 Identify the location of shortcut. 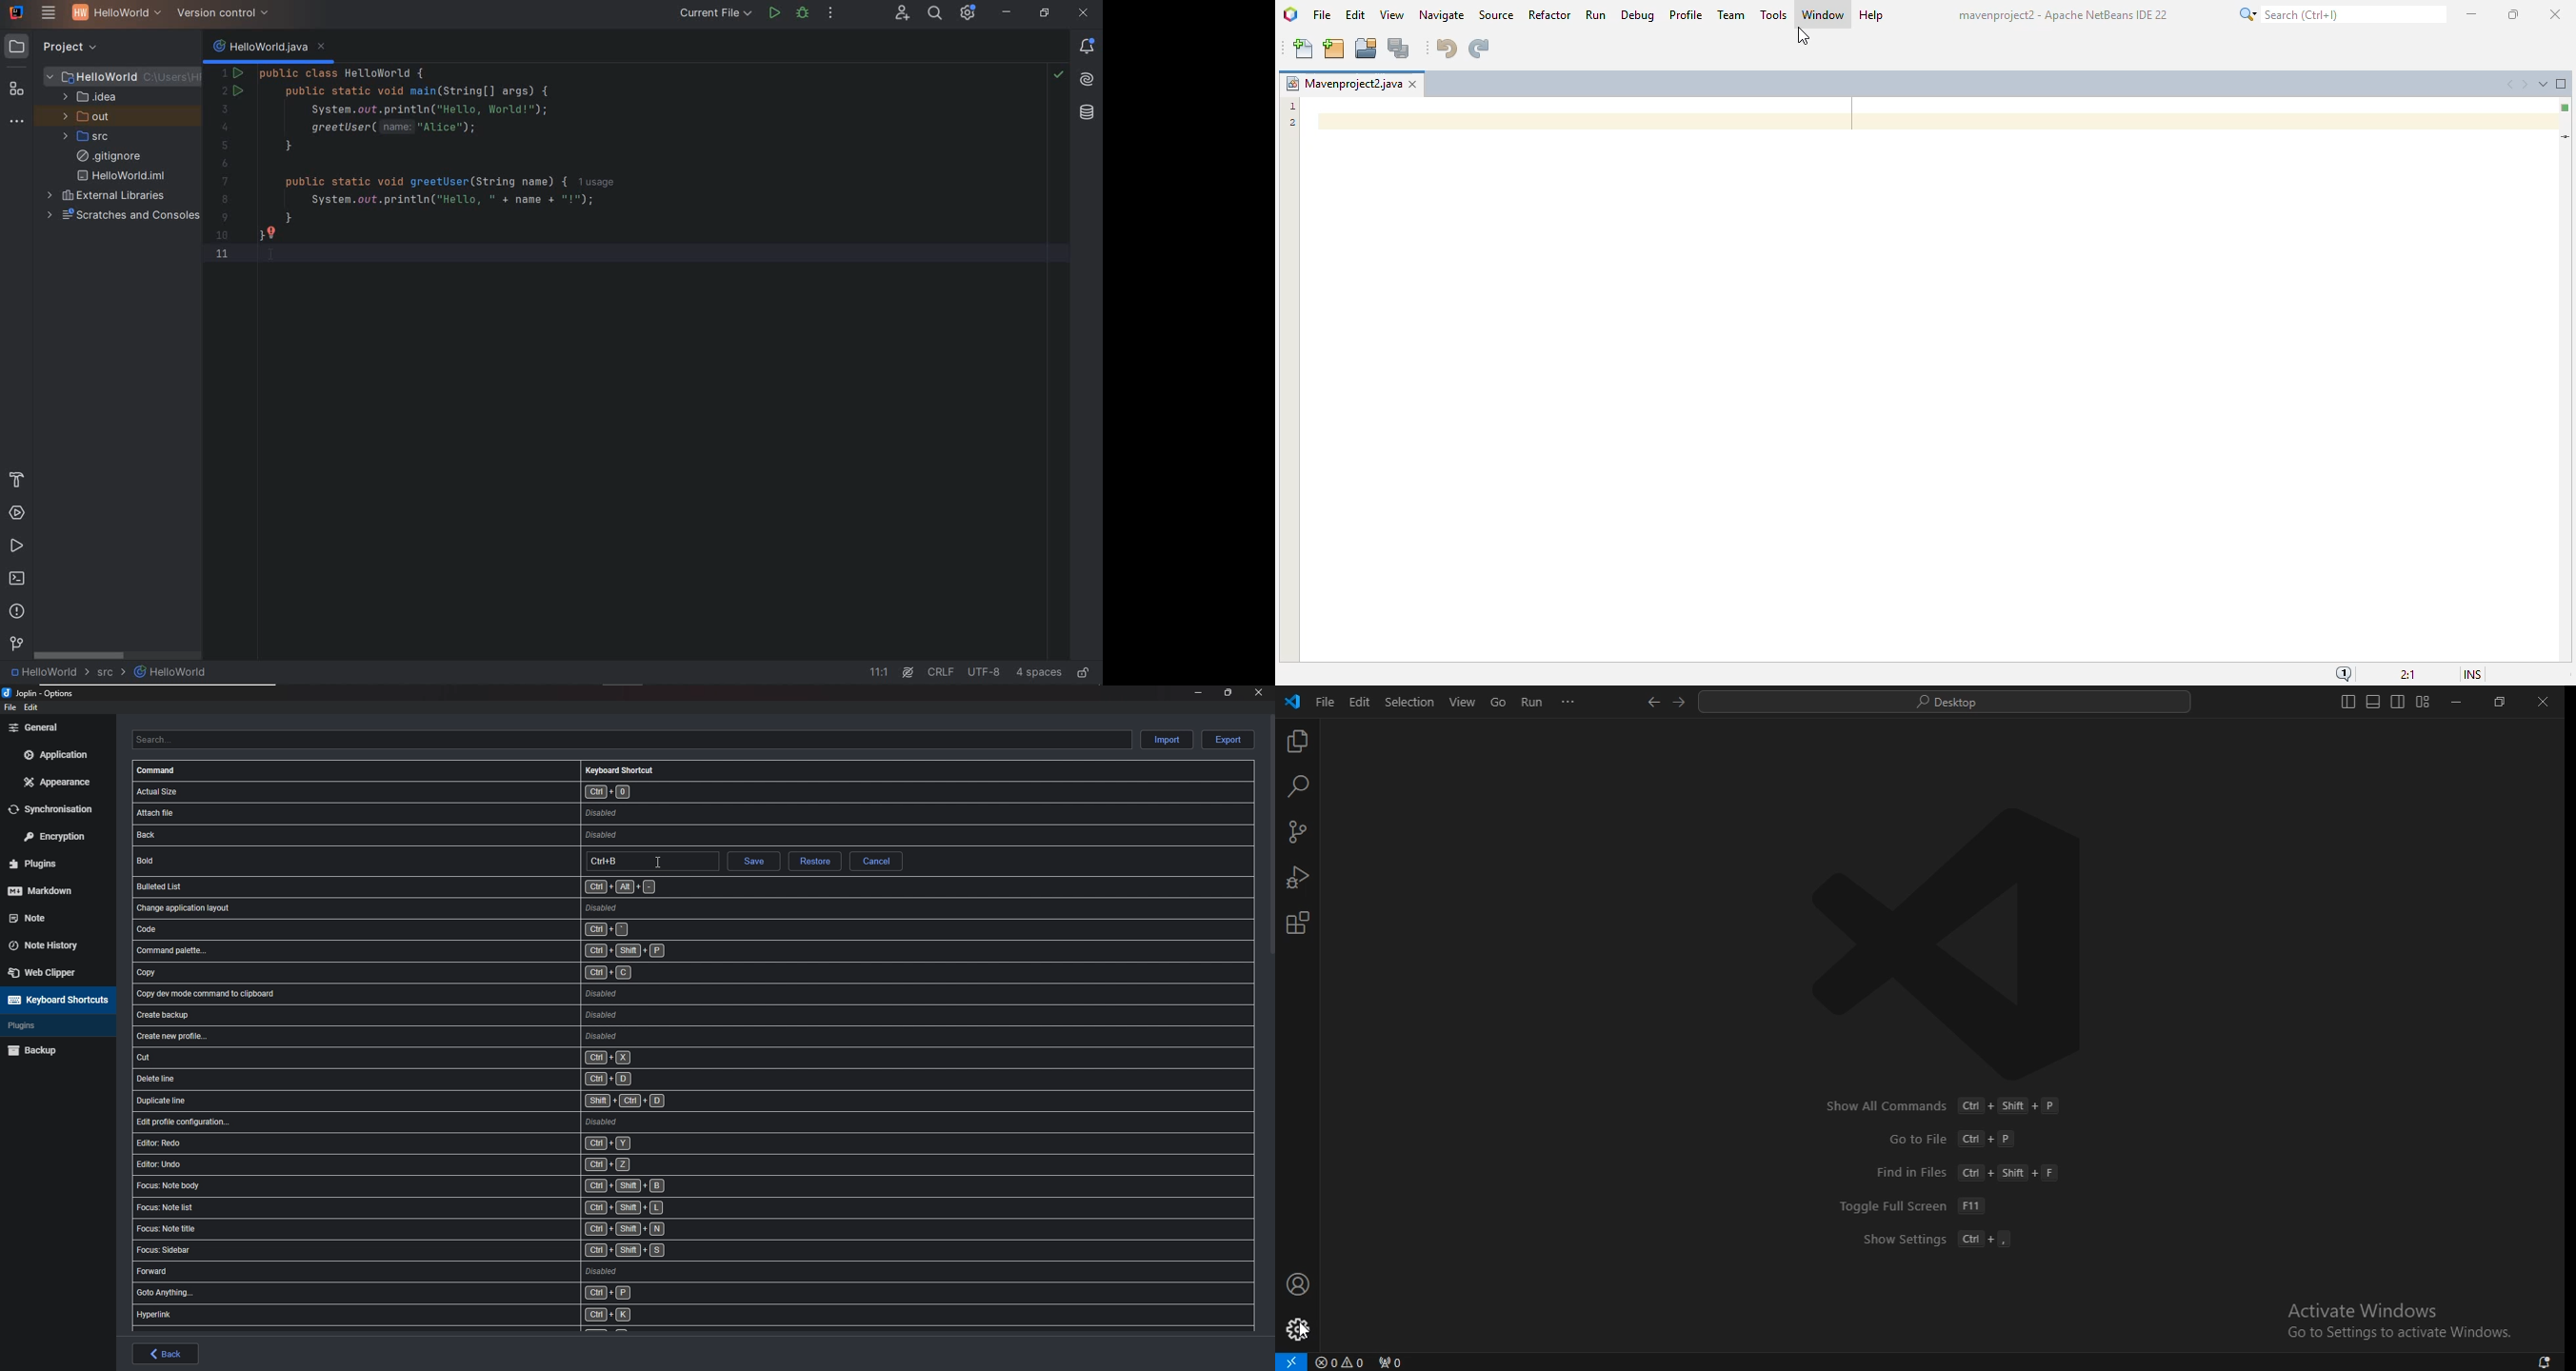
(450, 994).